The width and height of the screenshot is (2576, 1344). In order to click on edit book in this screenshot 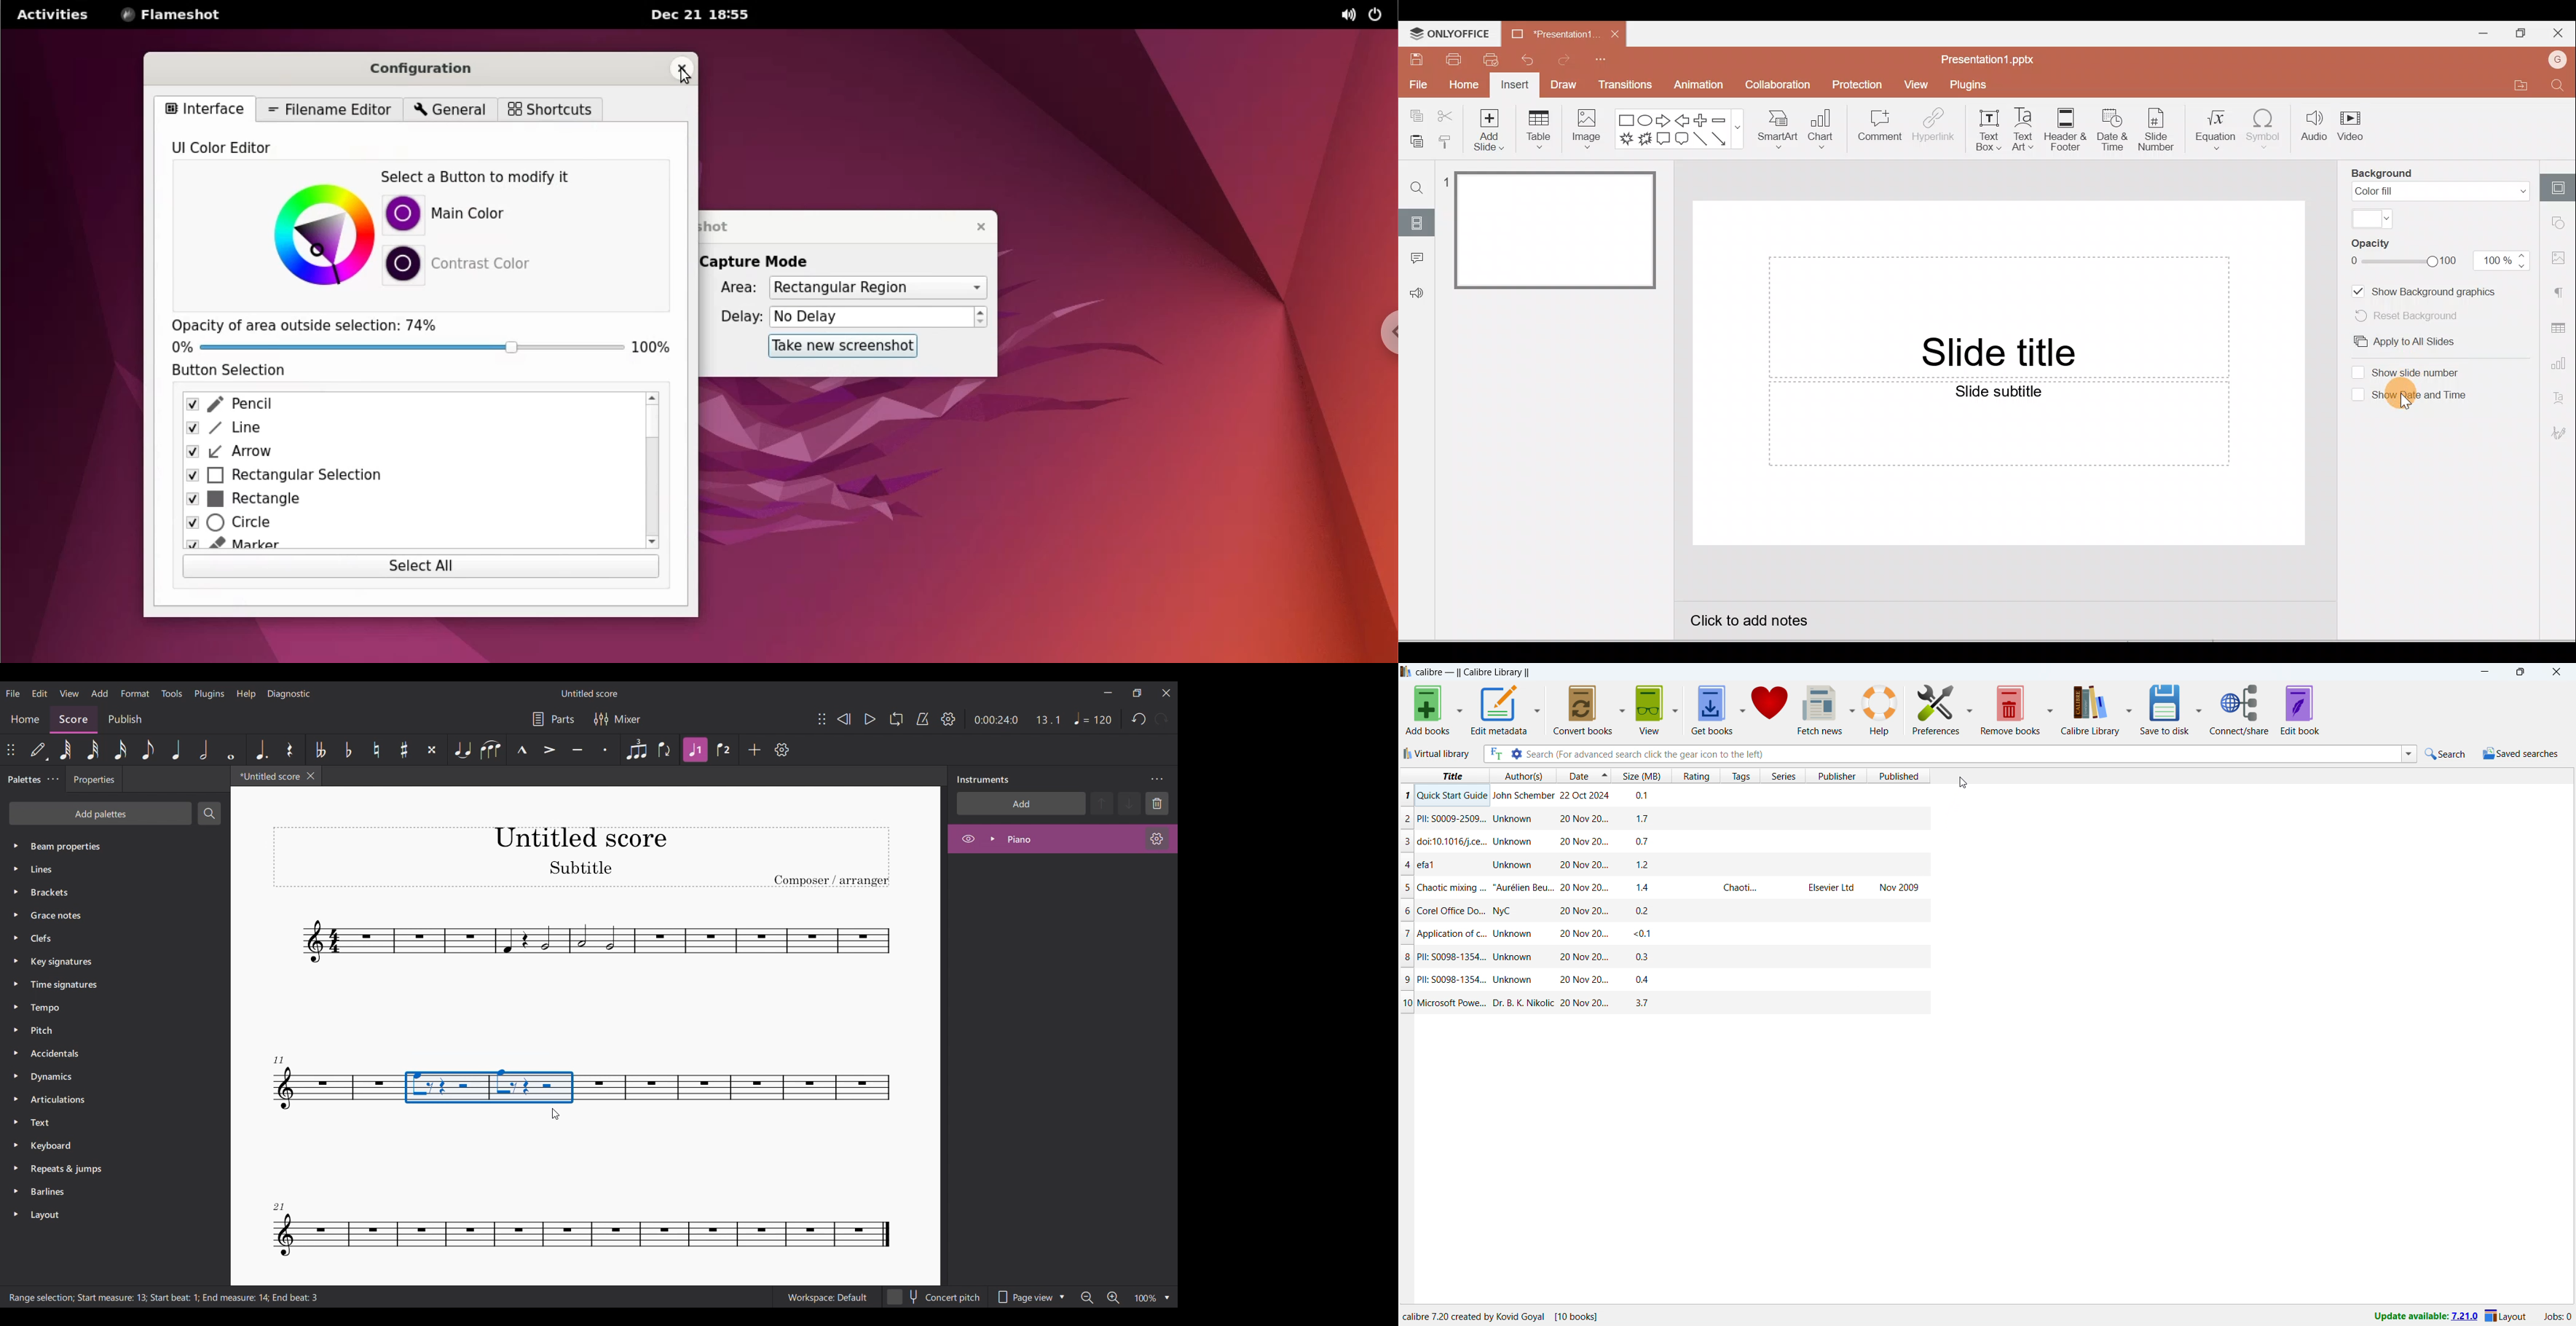, I will do `click(2300, 710)`.